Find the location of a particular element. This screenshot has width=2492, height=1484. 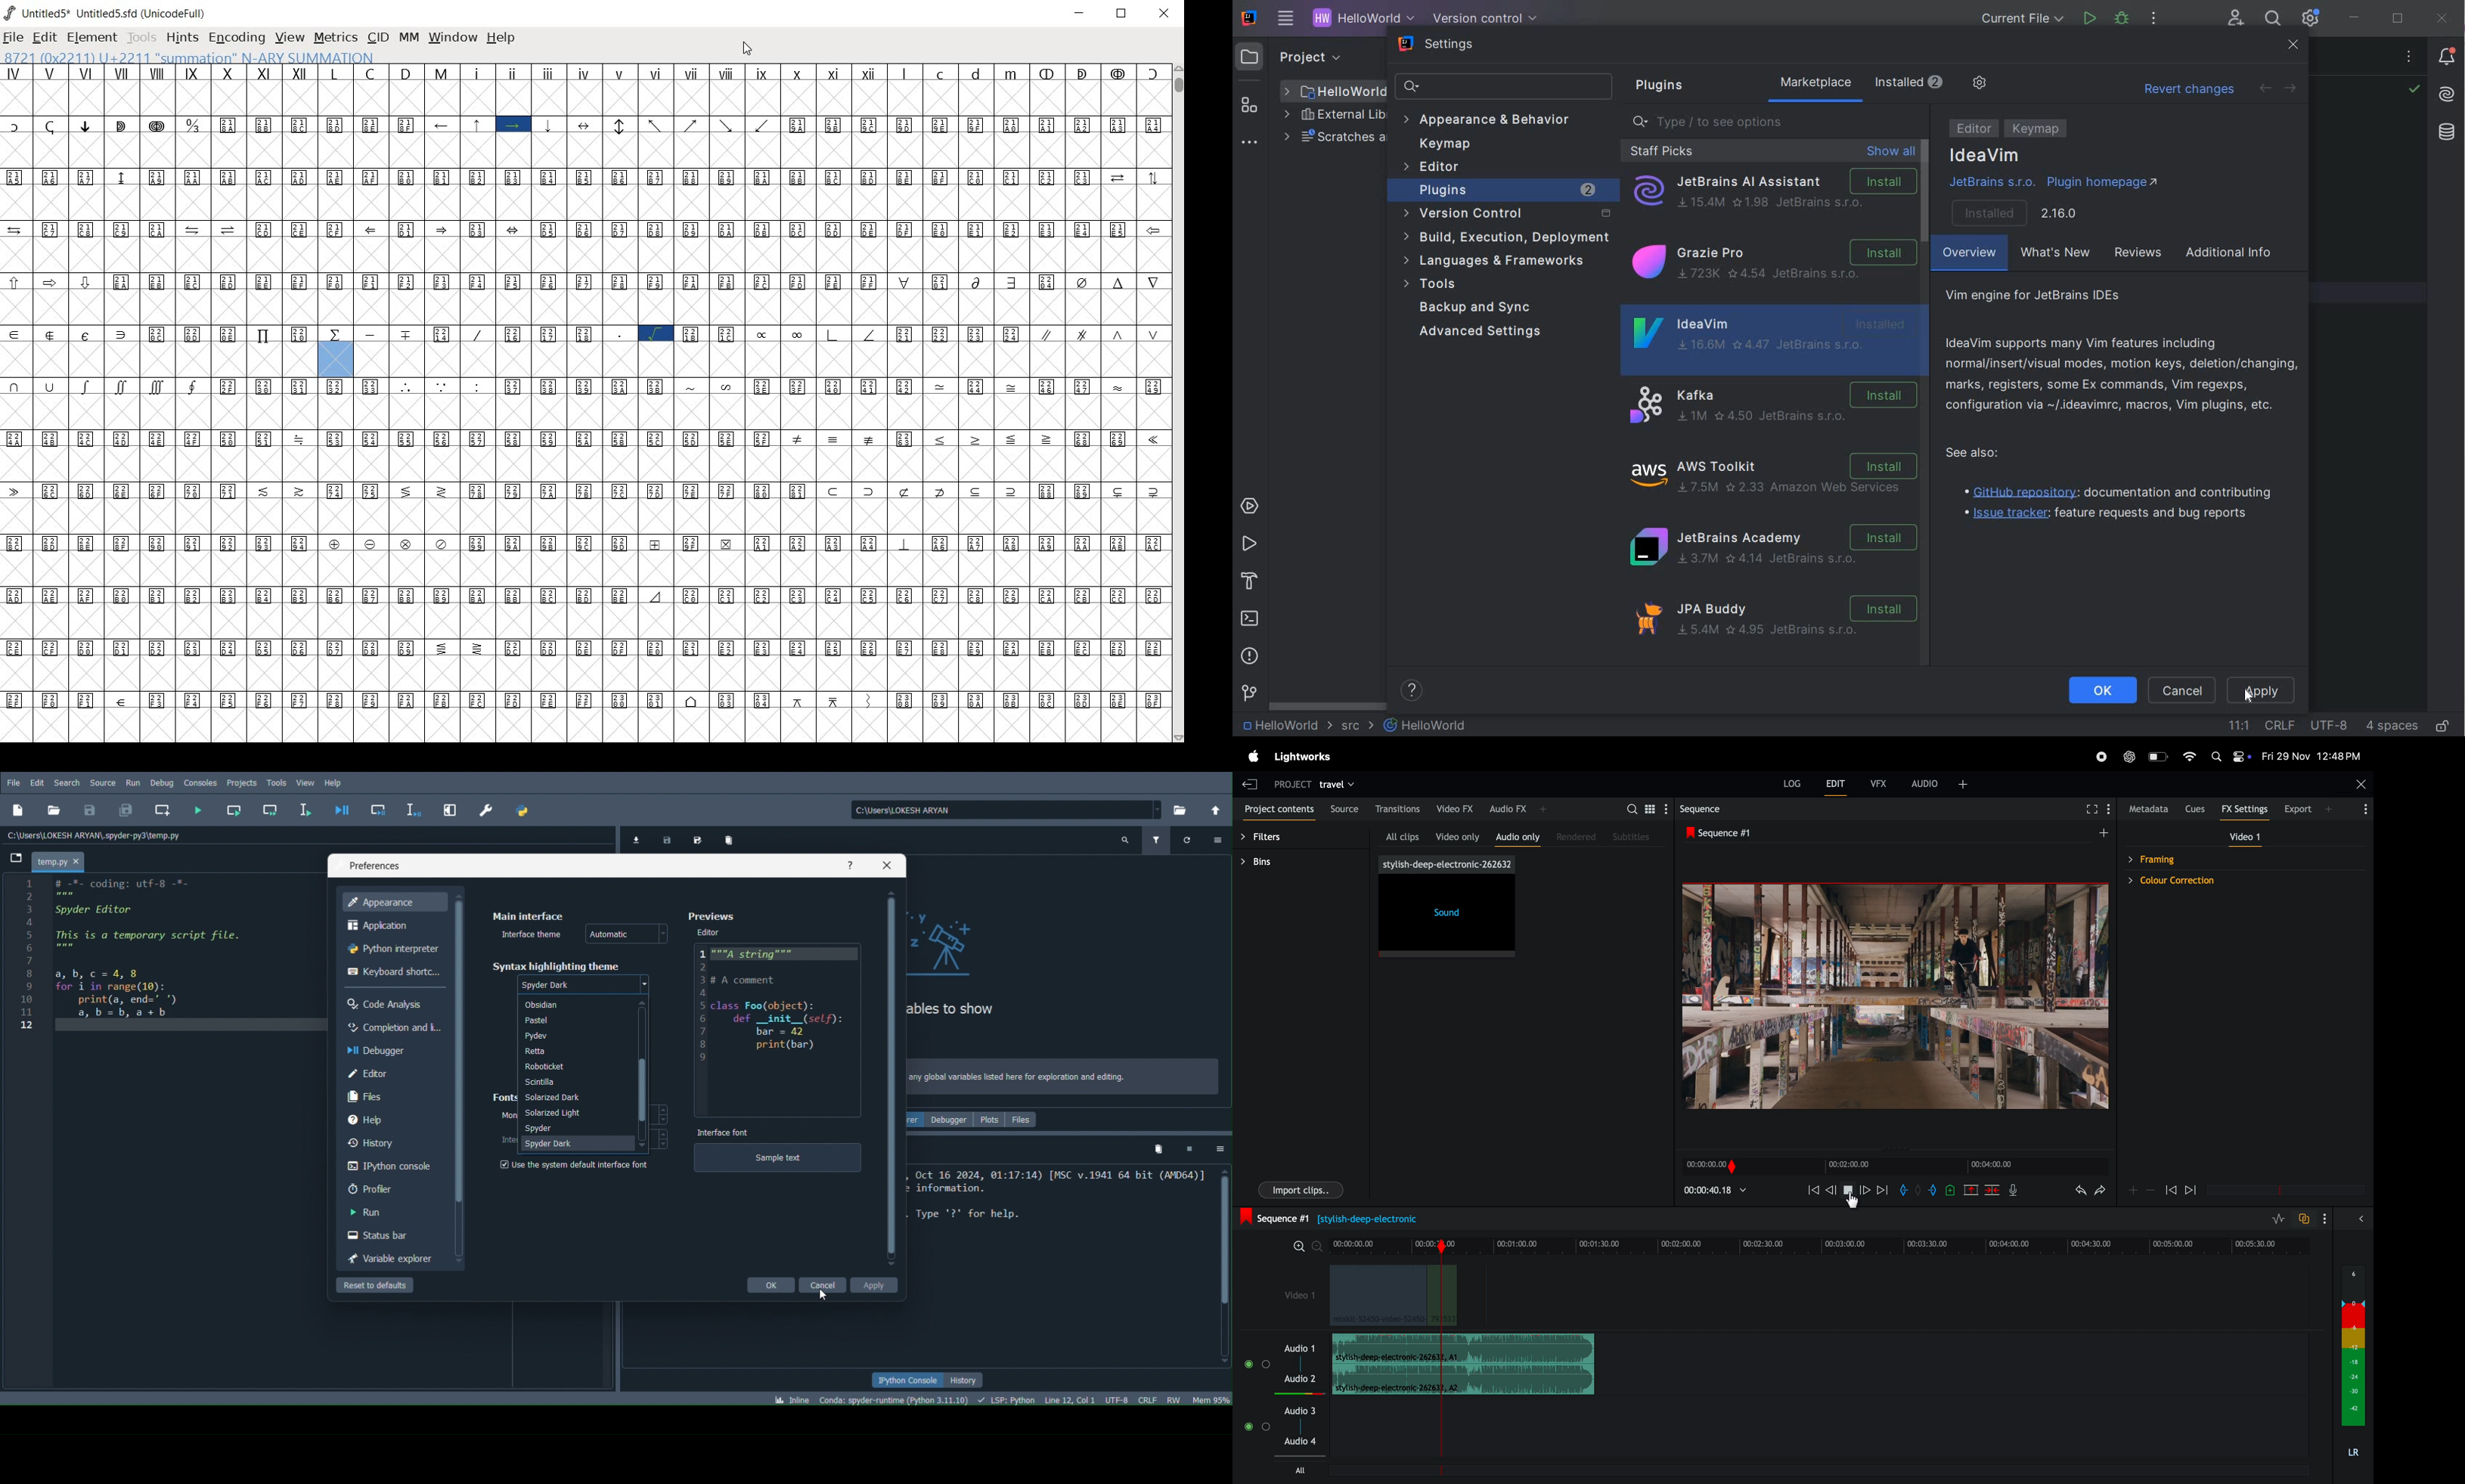

Audio Clip is located at coordinates (1465, 1381).